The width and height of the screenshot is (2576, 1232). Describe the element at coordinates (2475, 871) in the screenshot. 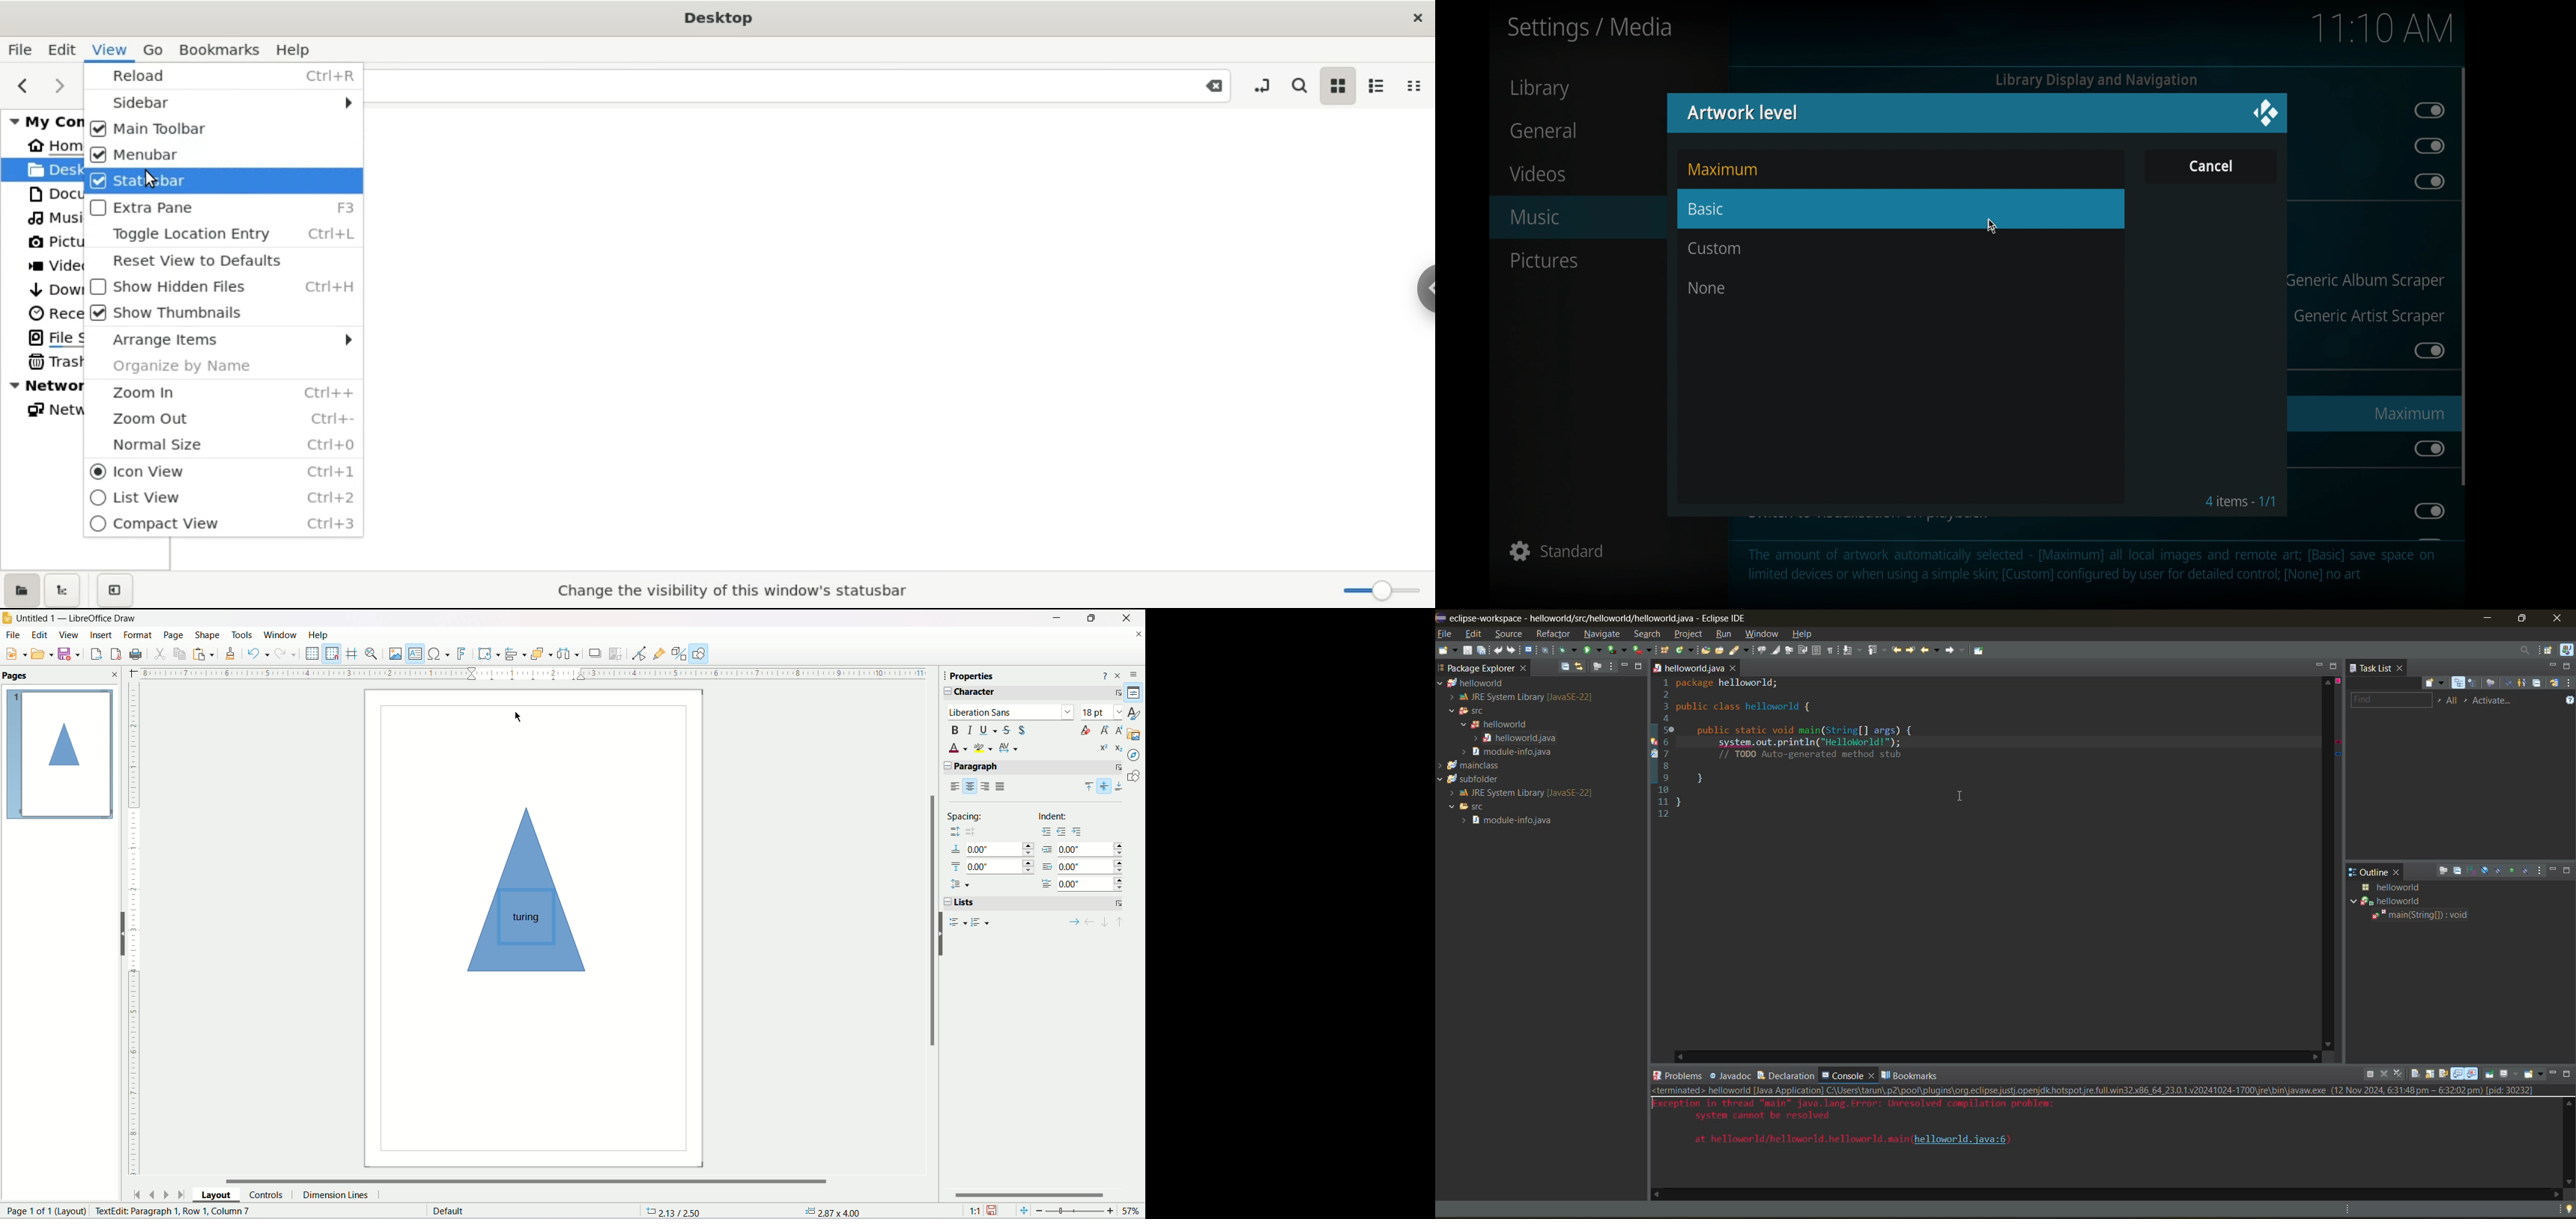

I see `sort` at that location.